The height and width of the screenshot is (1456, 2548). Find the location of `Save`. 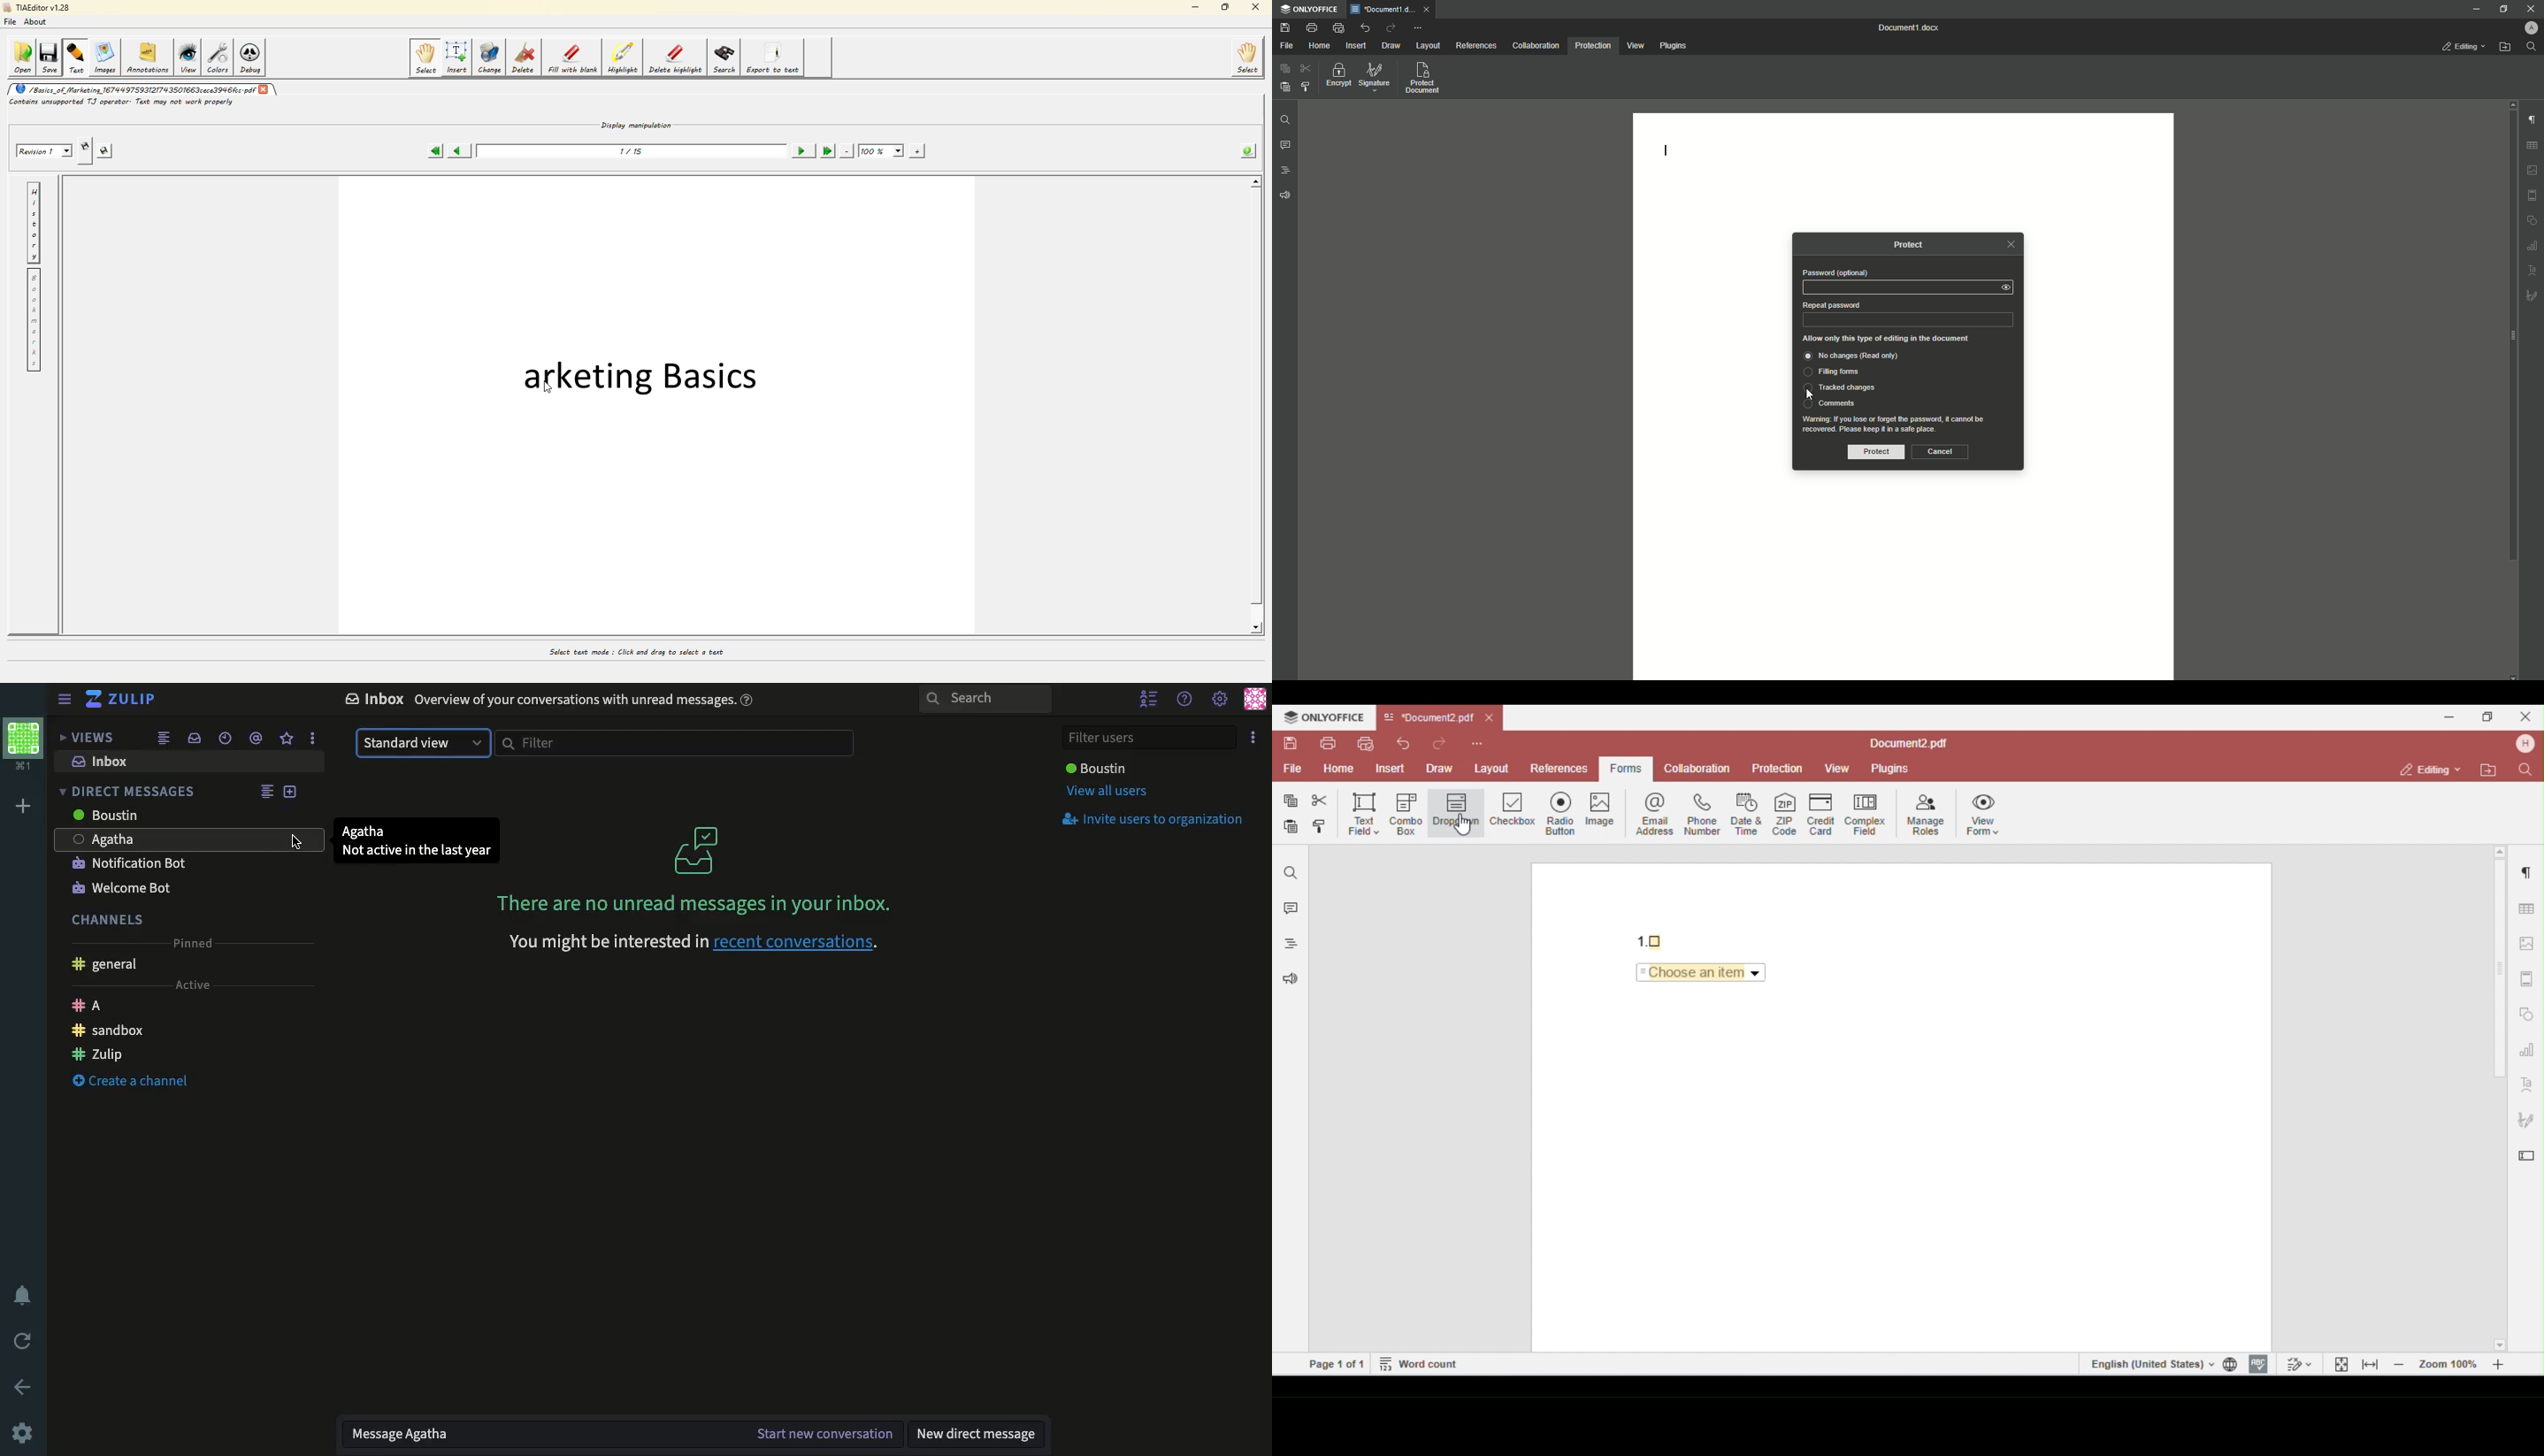

Save is located at coordinates (1283, 27).